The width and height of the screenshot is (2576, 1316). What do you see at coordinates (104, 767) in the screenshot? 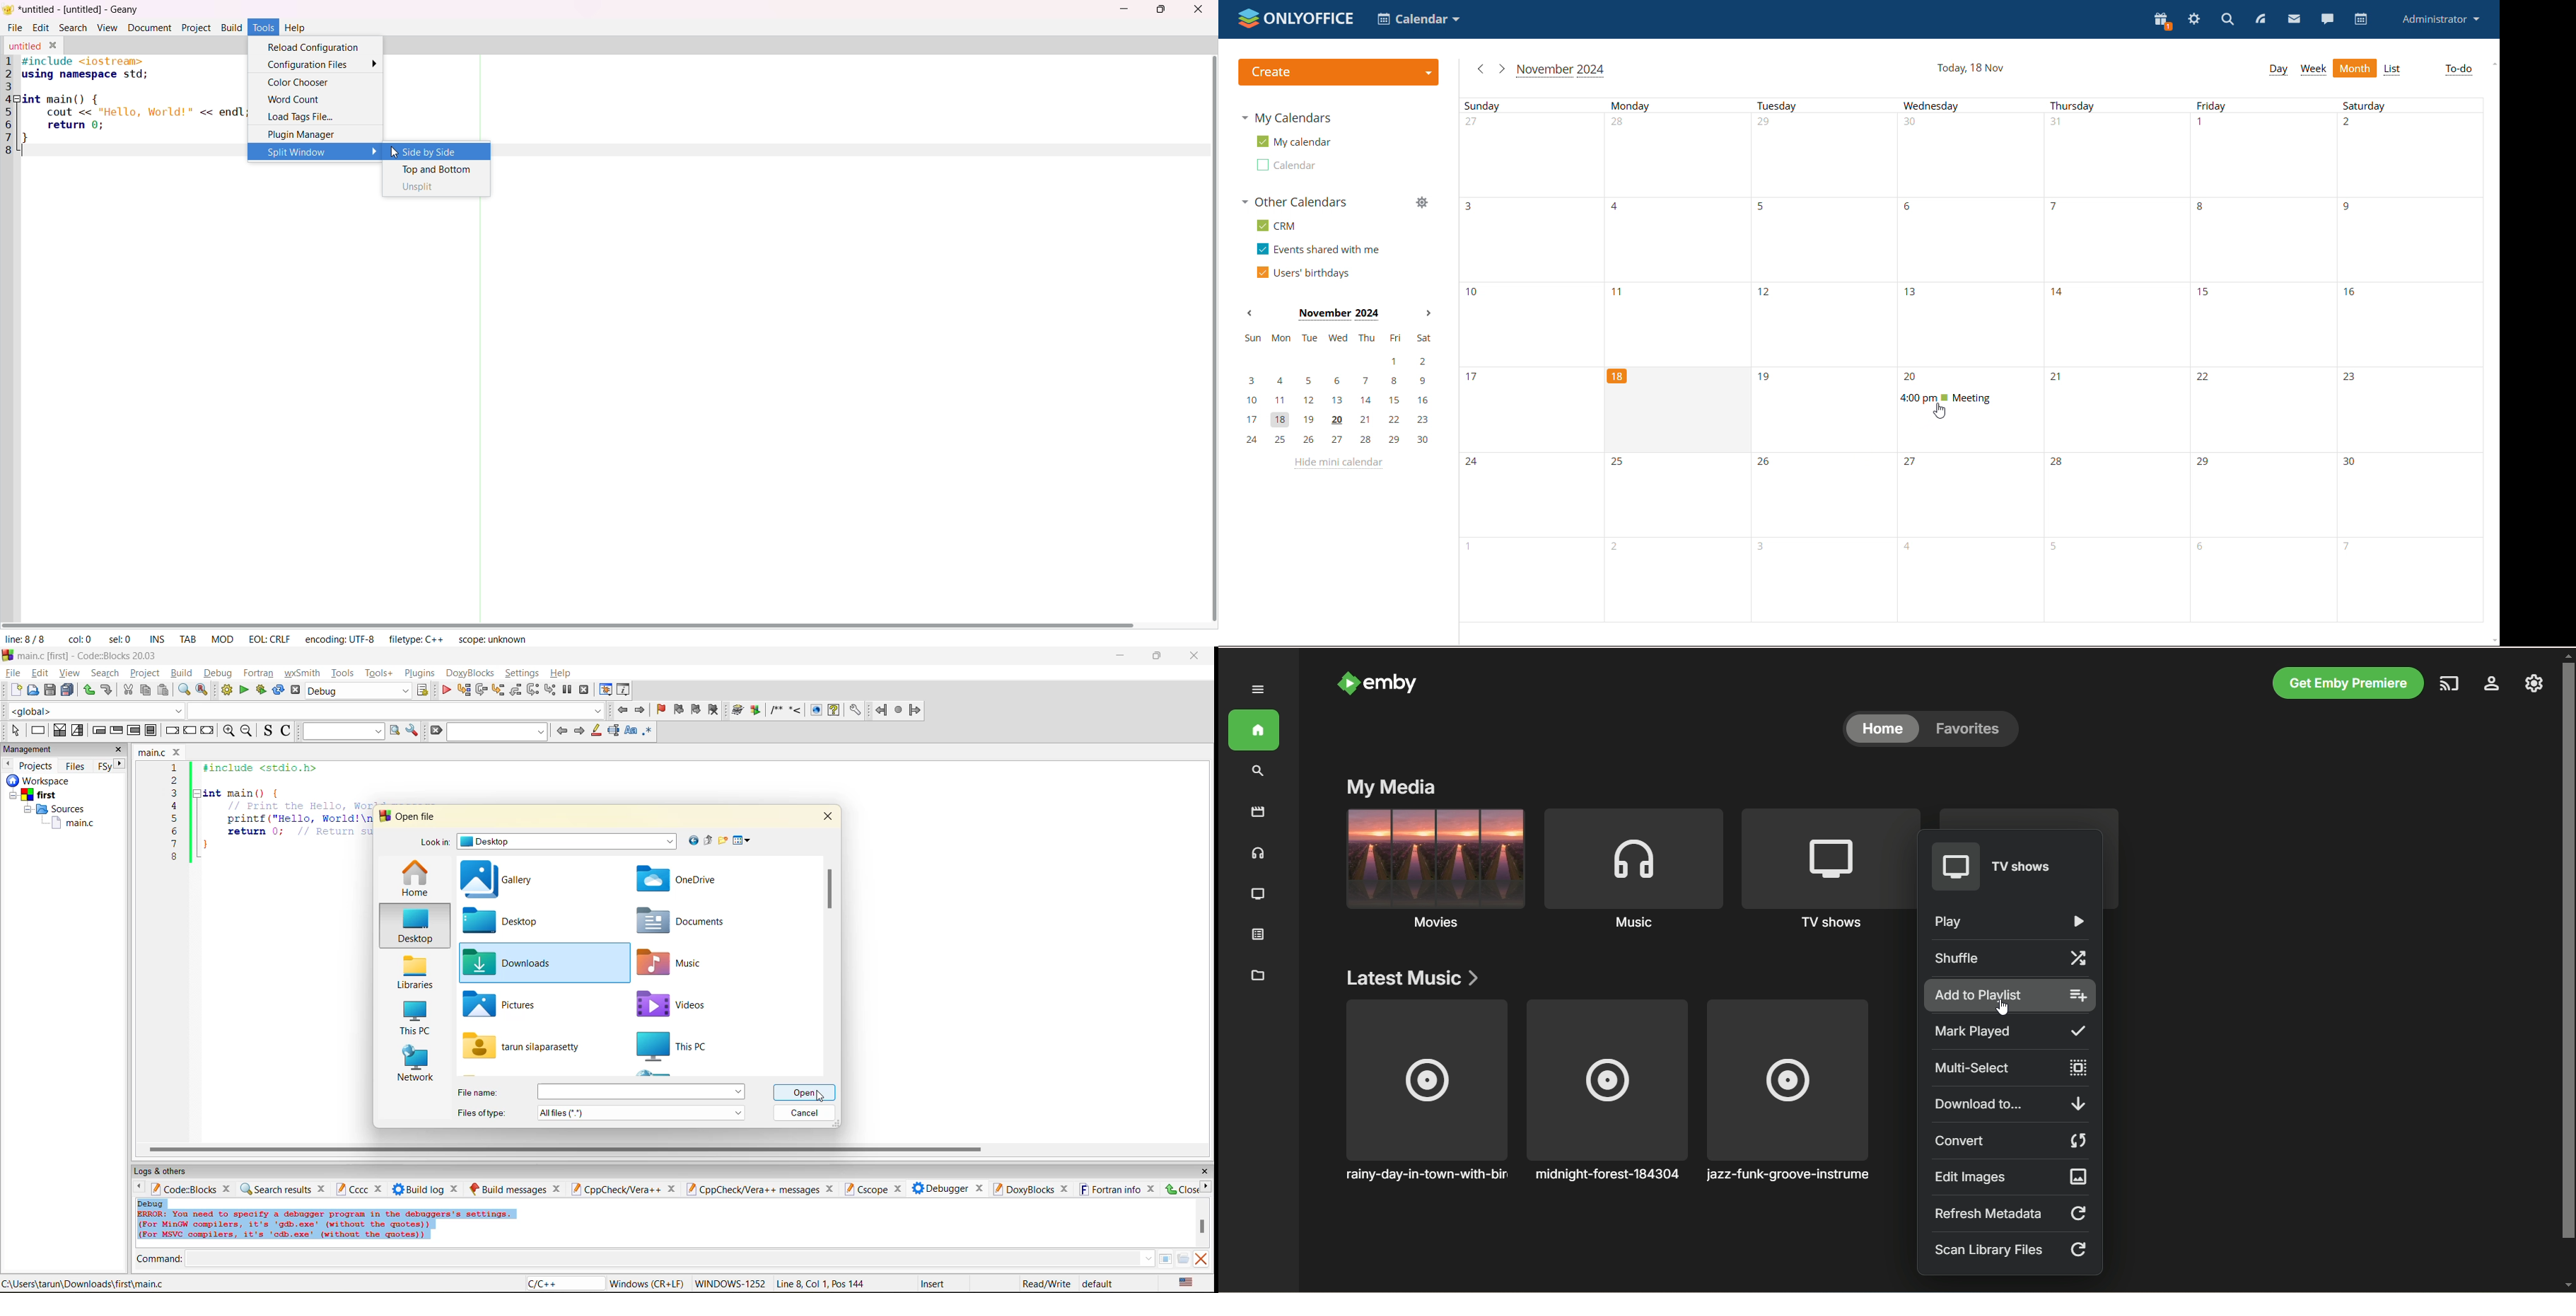
I see `Fsy` at bounding box center [104, 767].